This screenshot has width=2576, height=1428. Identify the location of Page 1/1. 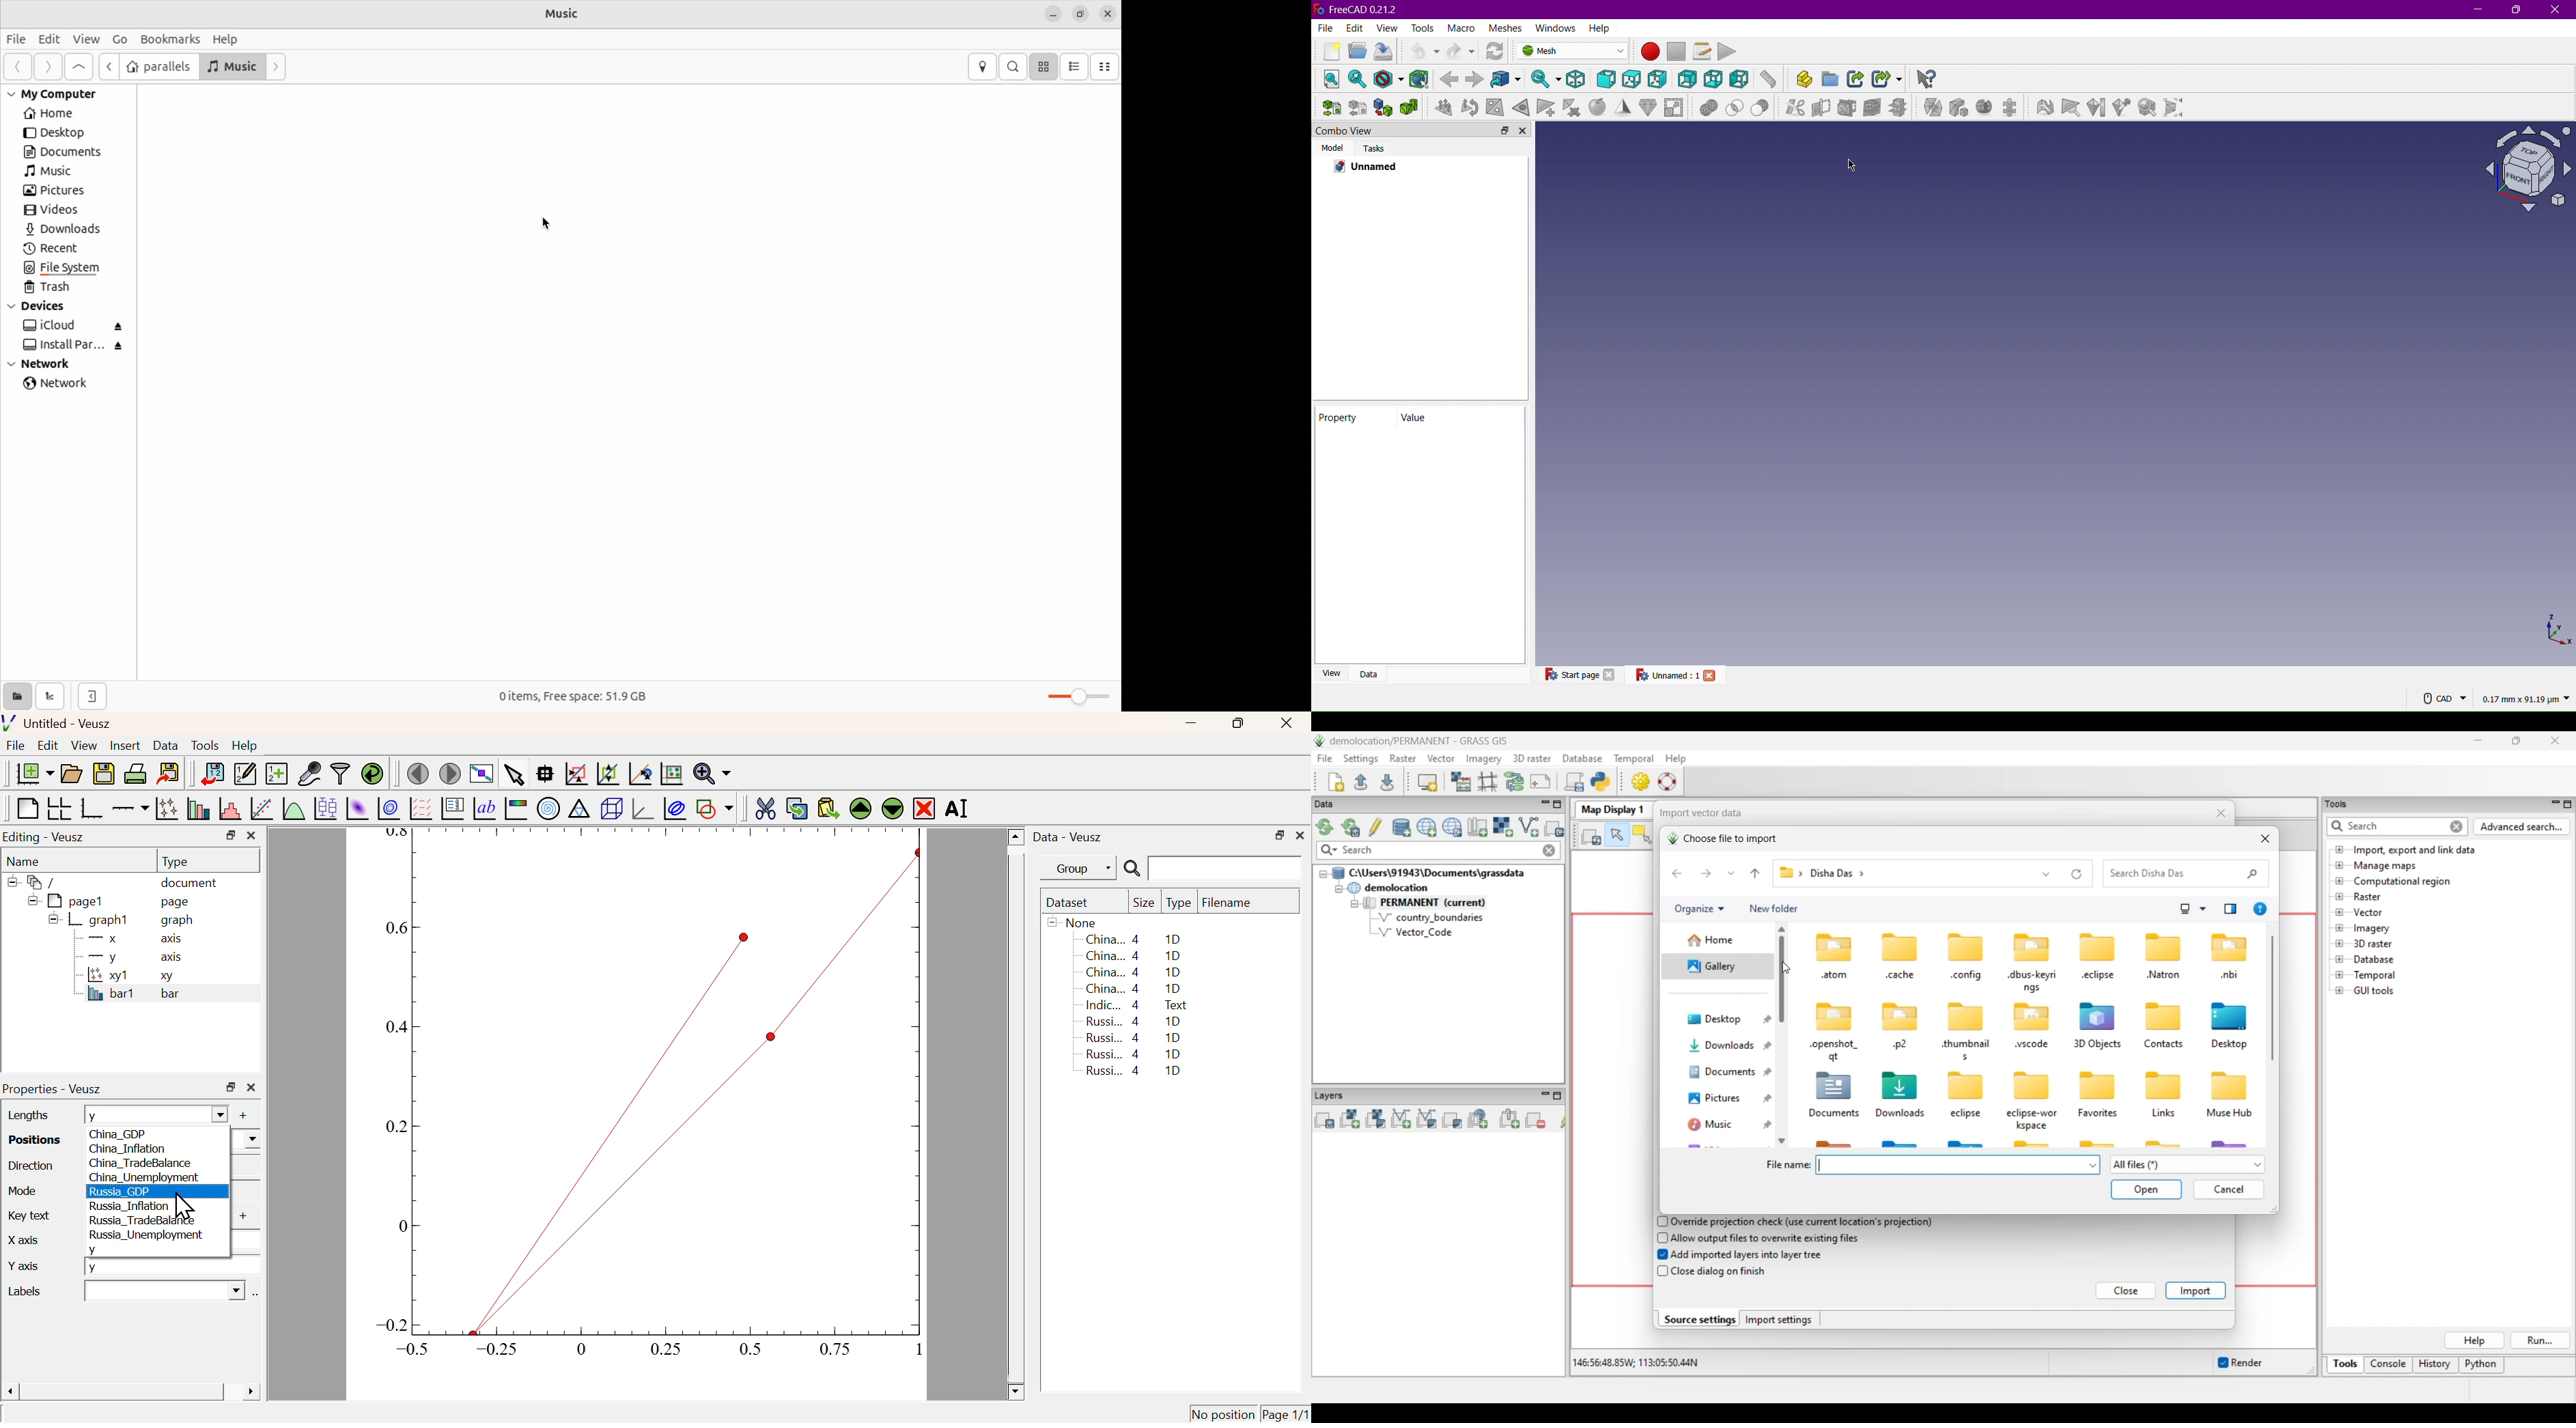
(1284, 1413).